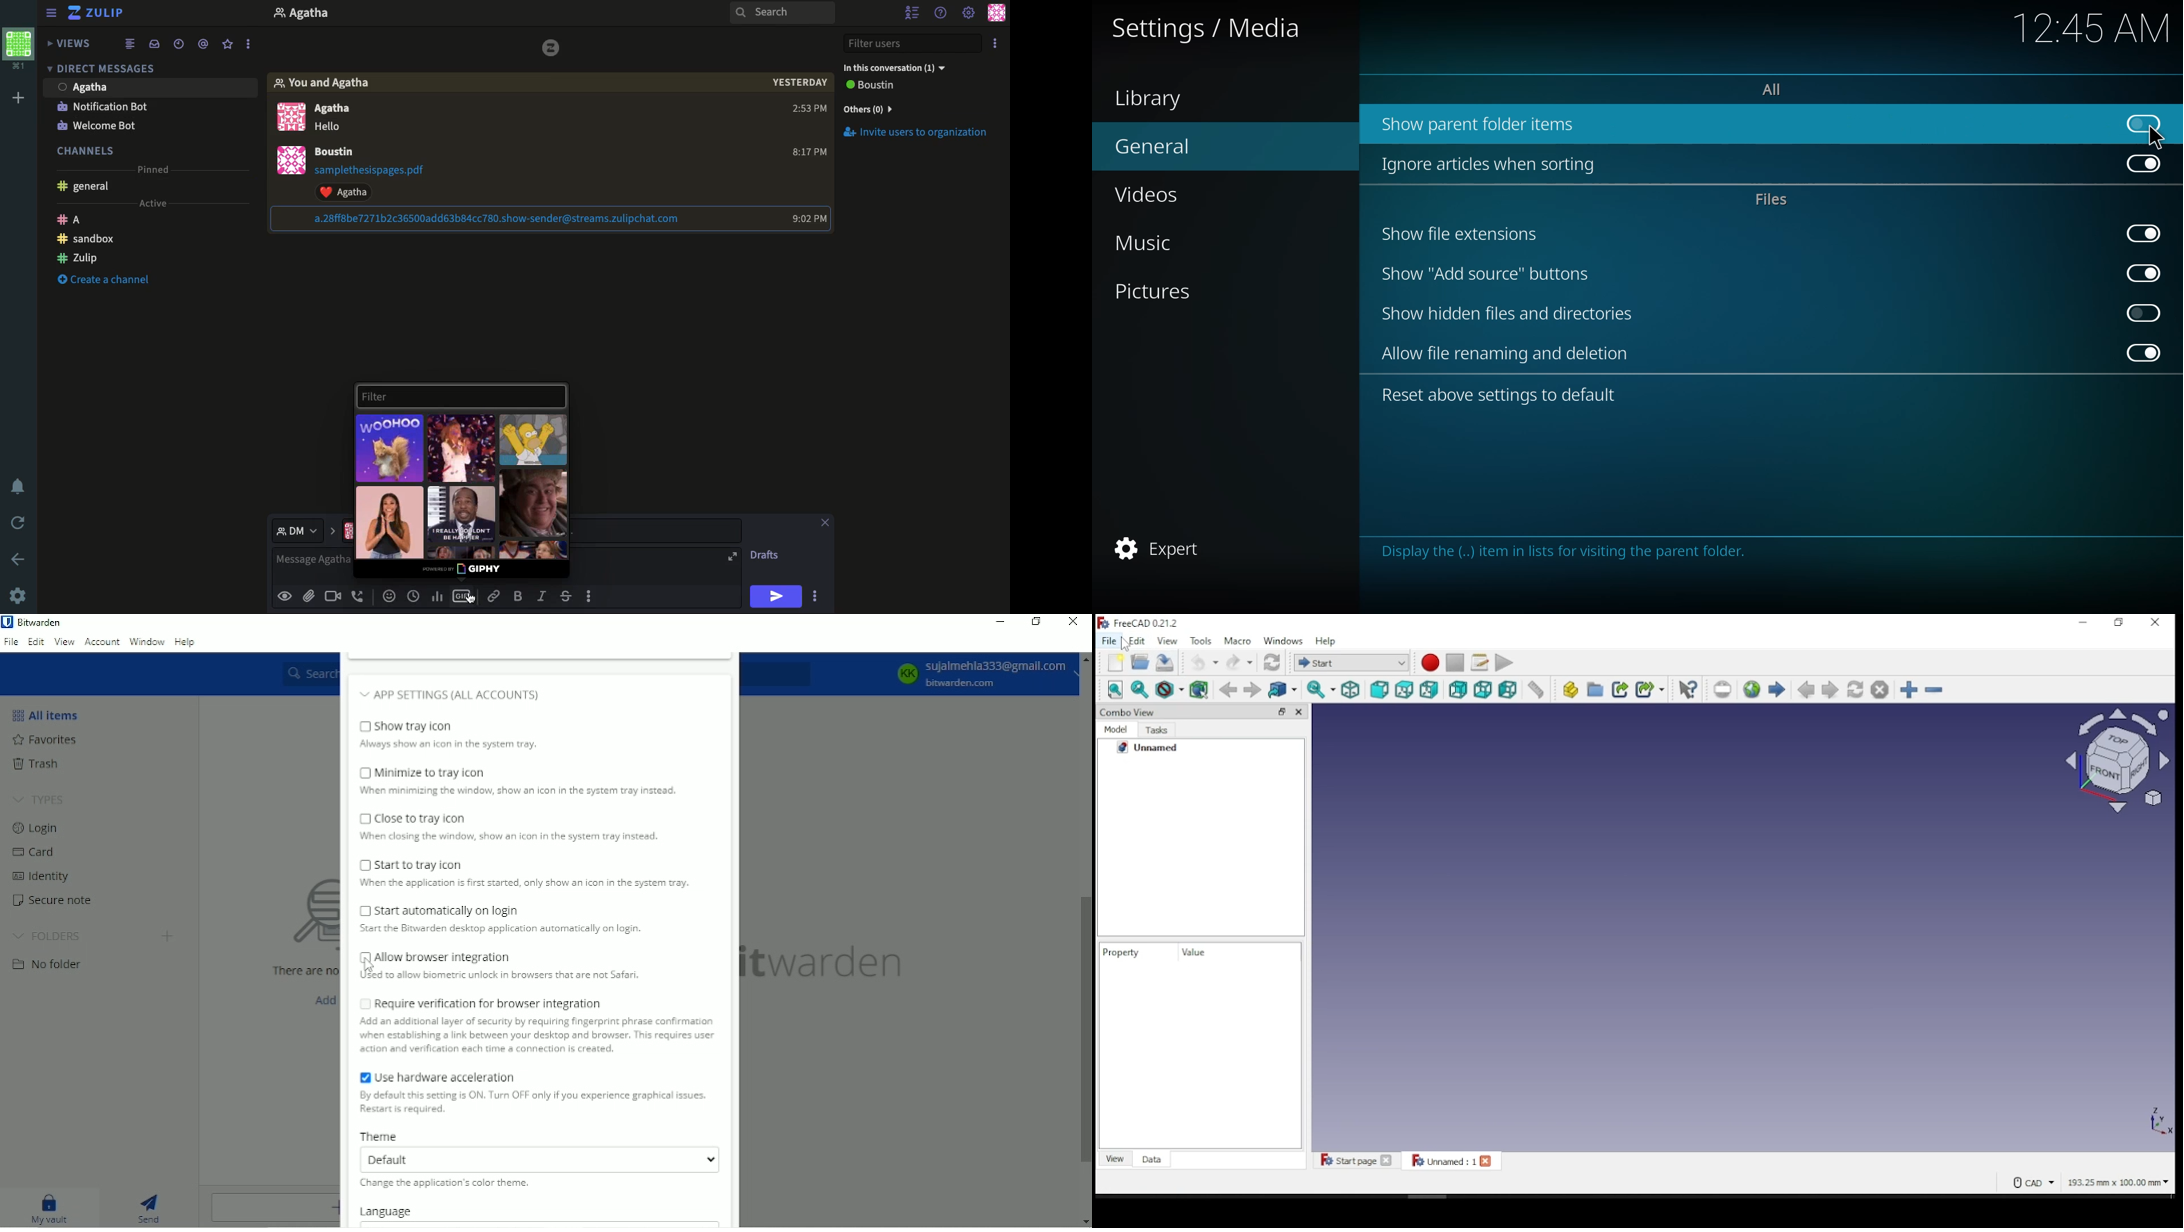 The width and height of the screenshot is (2184, 1232). I want to click on View all users, so click(881, 86).